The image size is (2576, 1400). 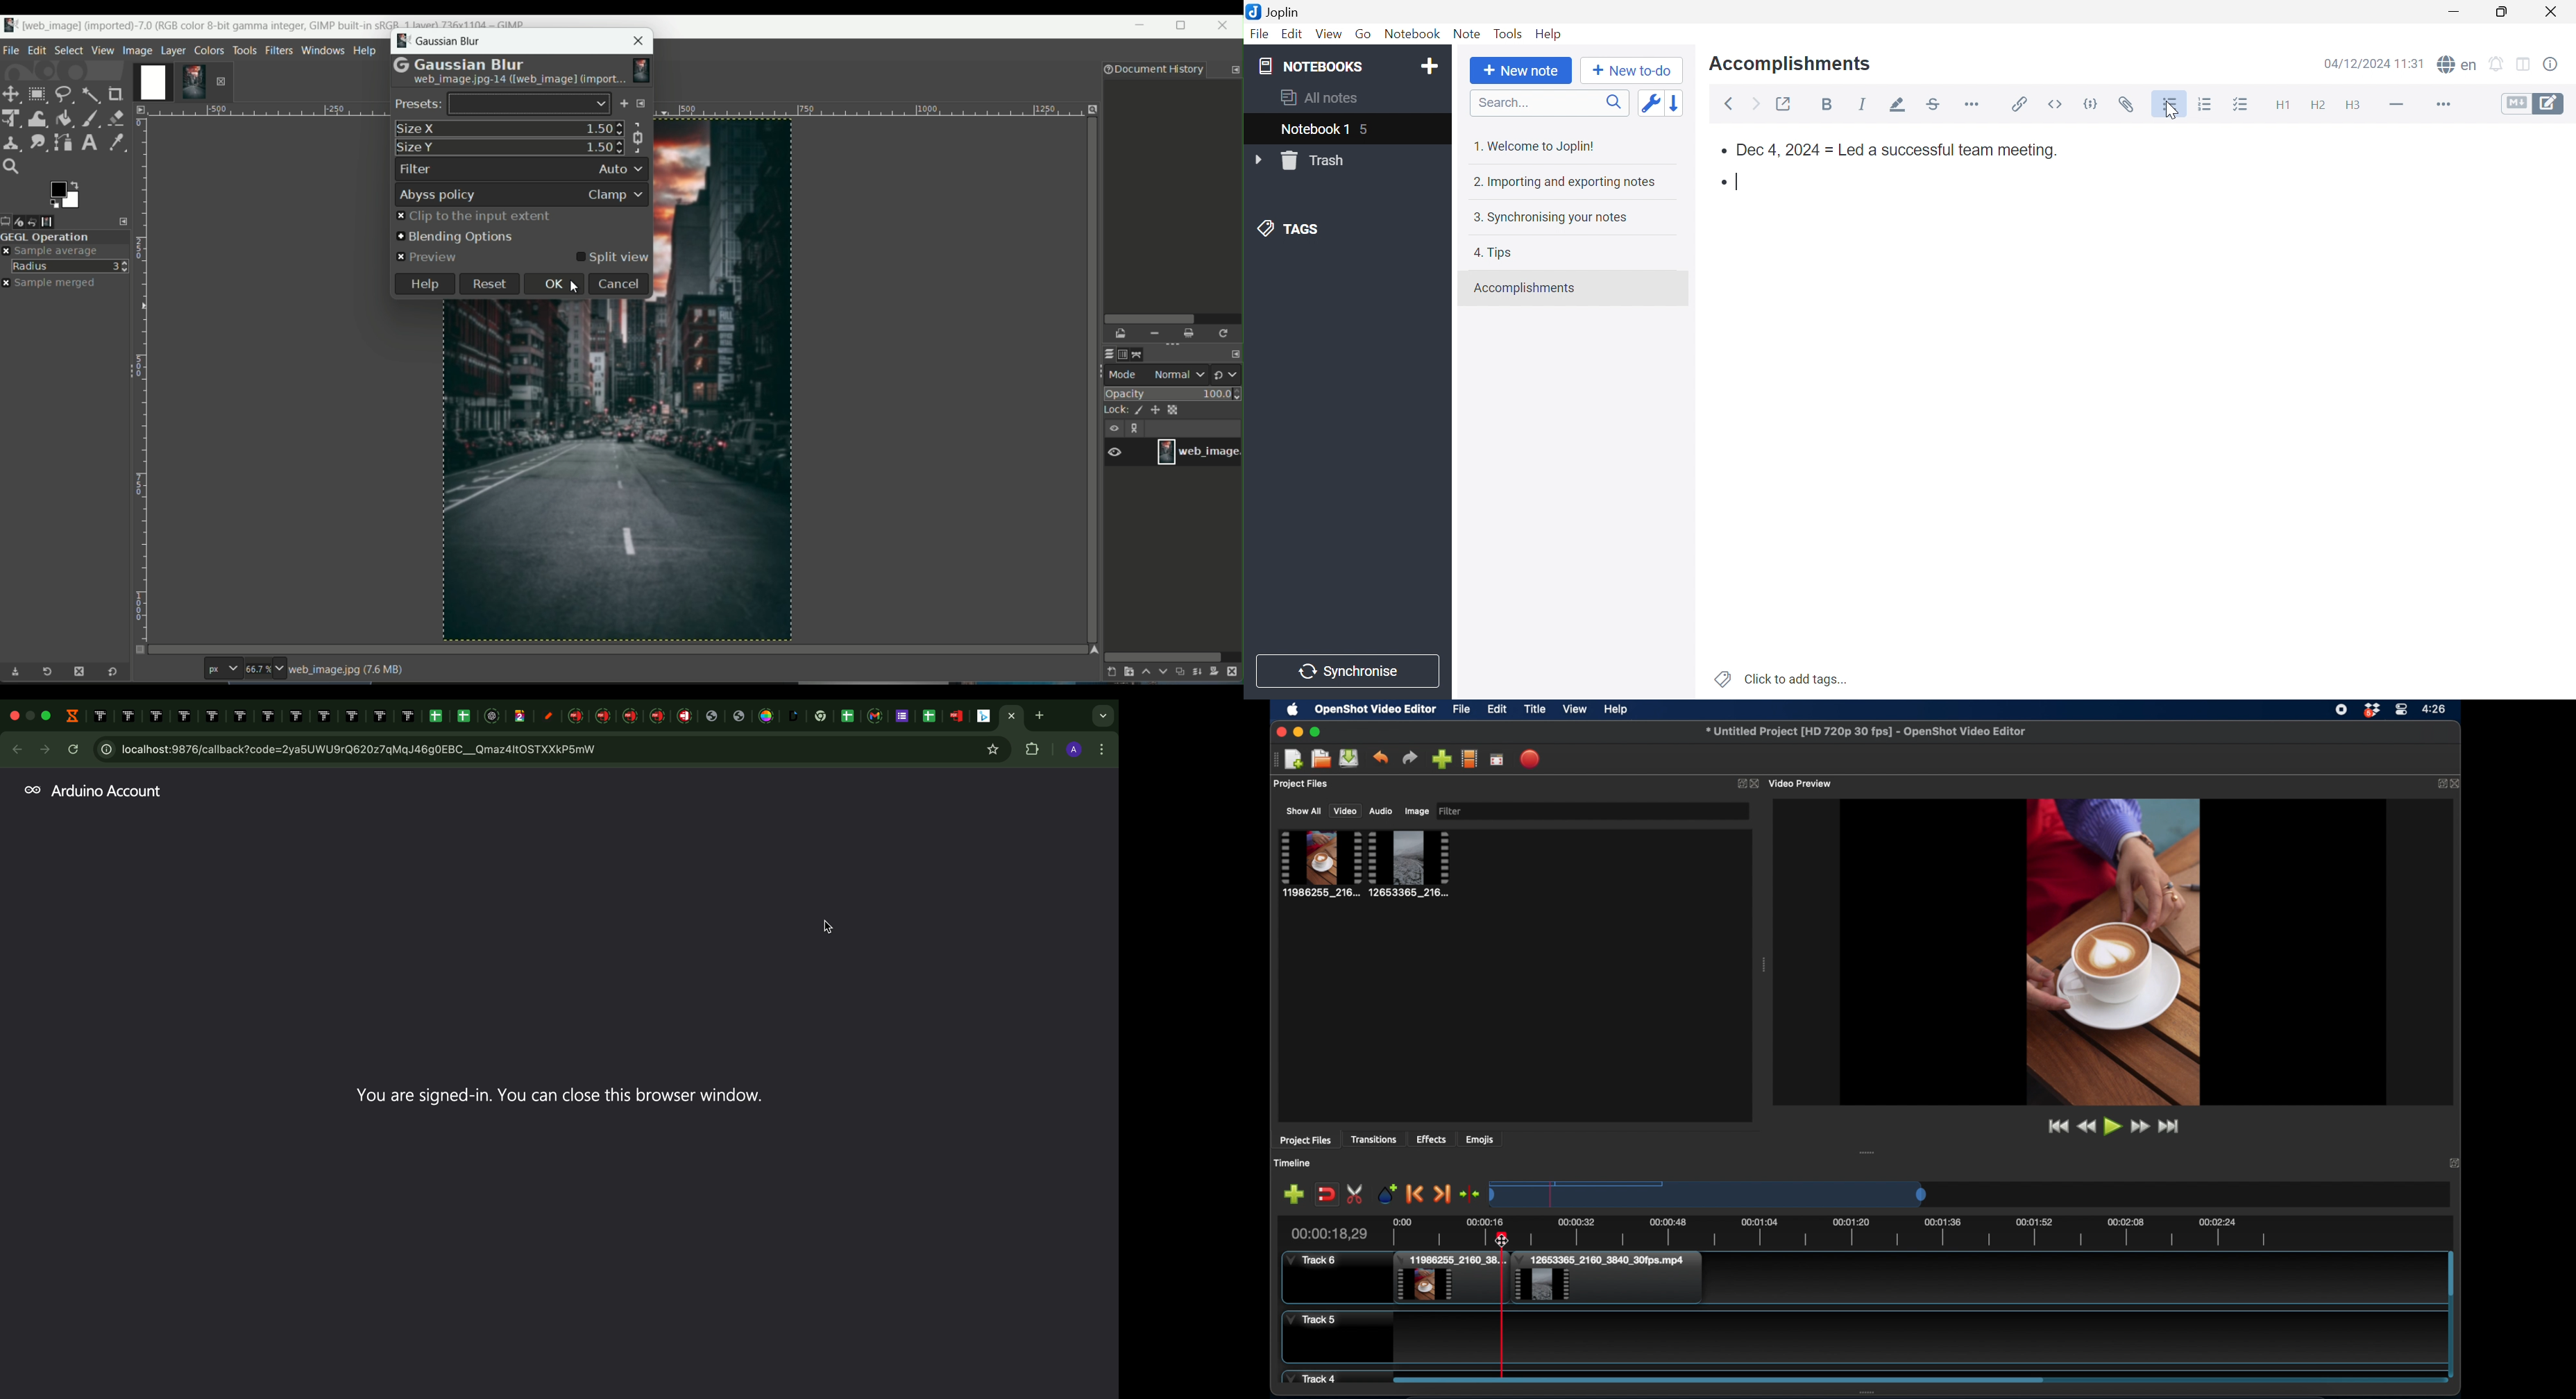 I want to click on 04/12/2024 11:30, so click(x=2374, y=62).